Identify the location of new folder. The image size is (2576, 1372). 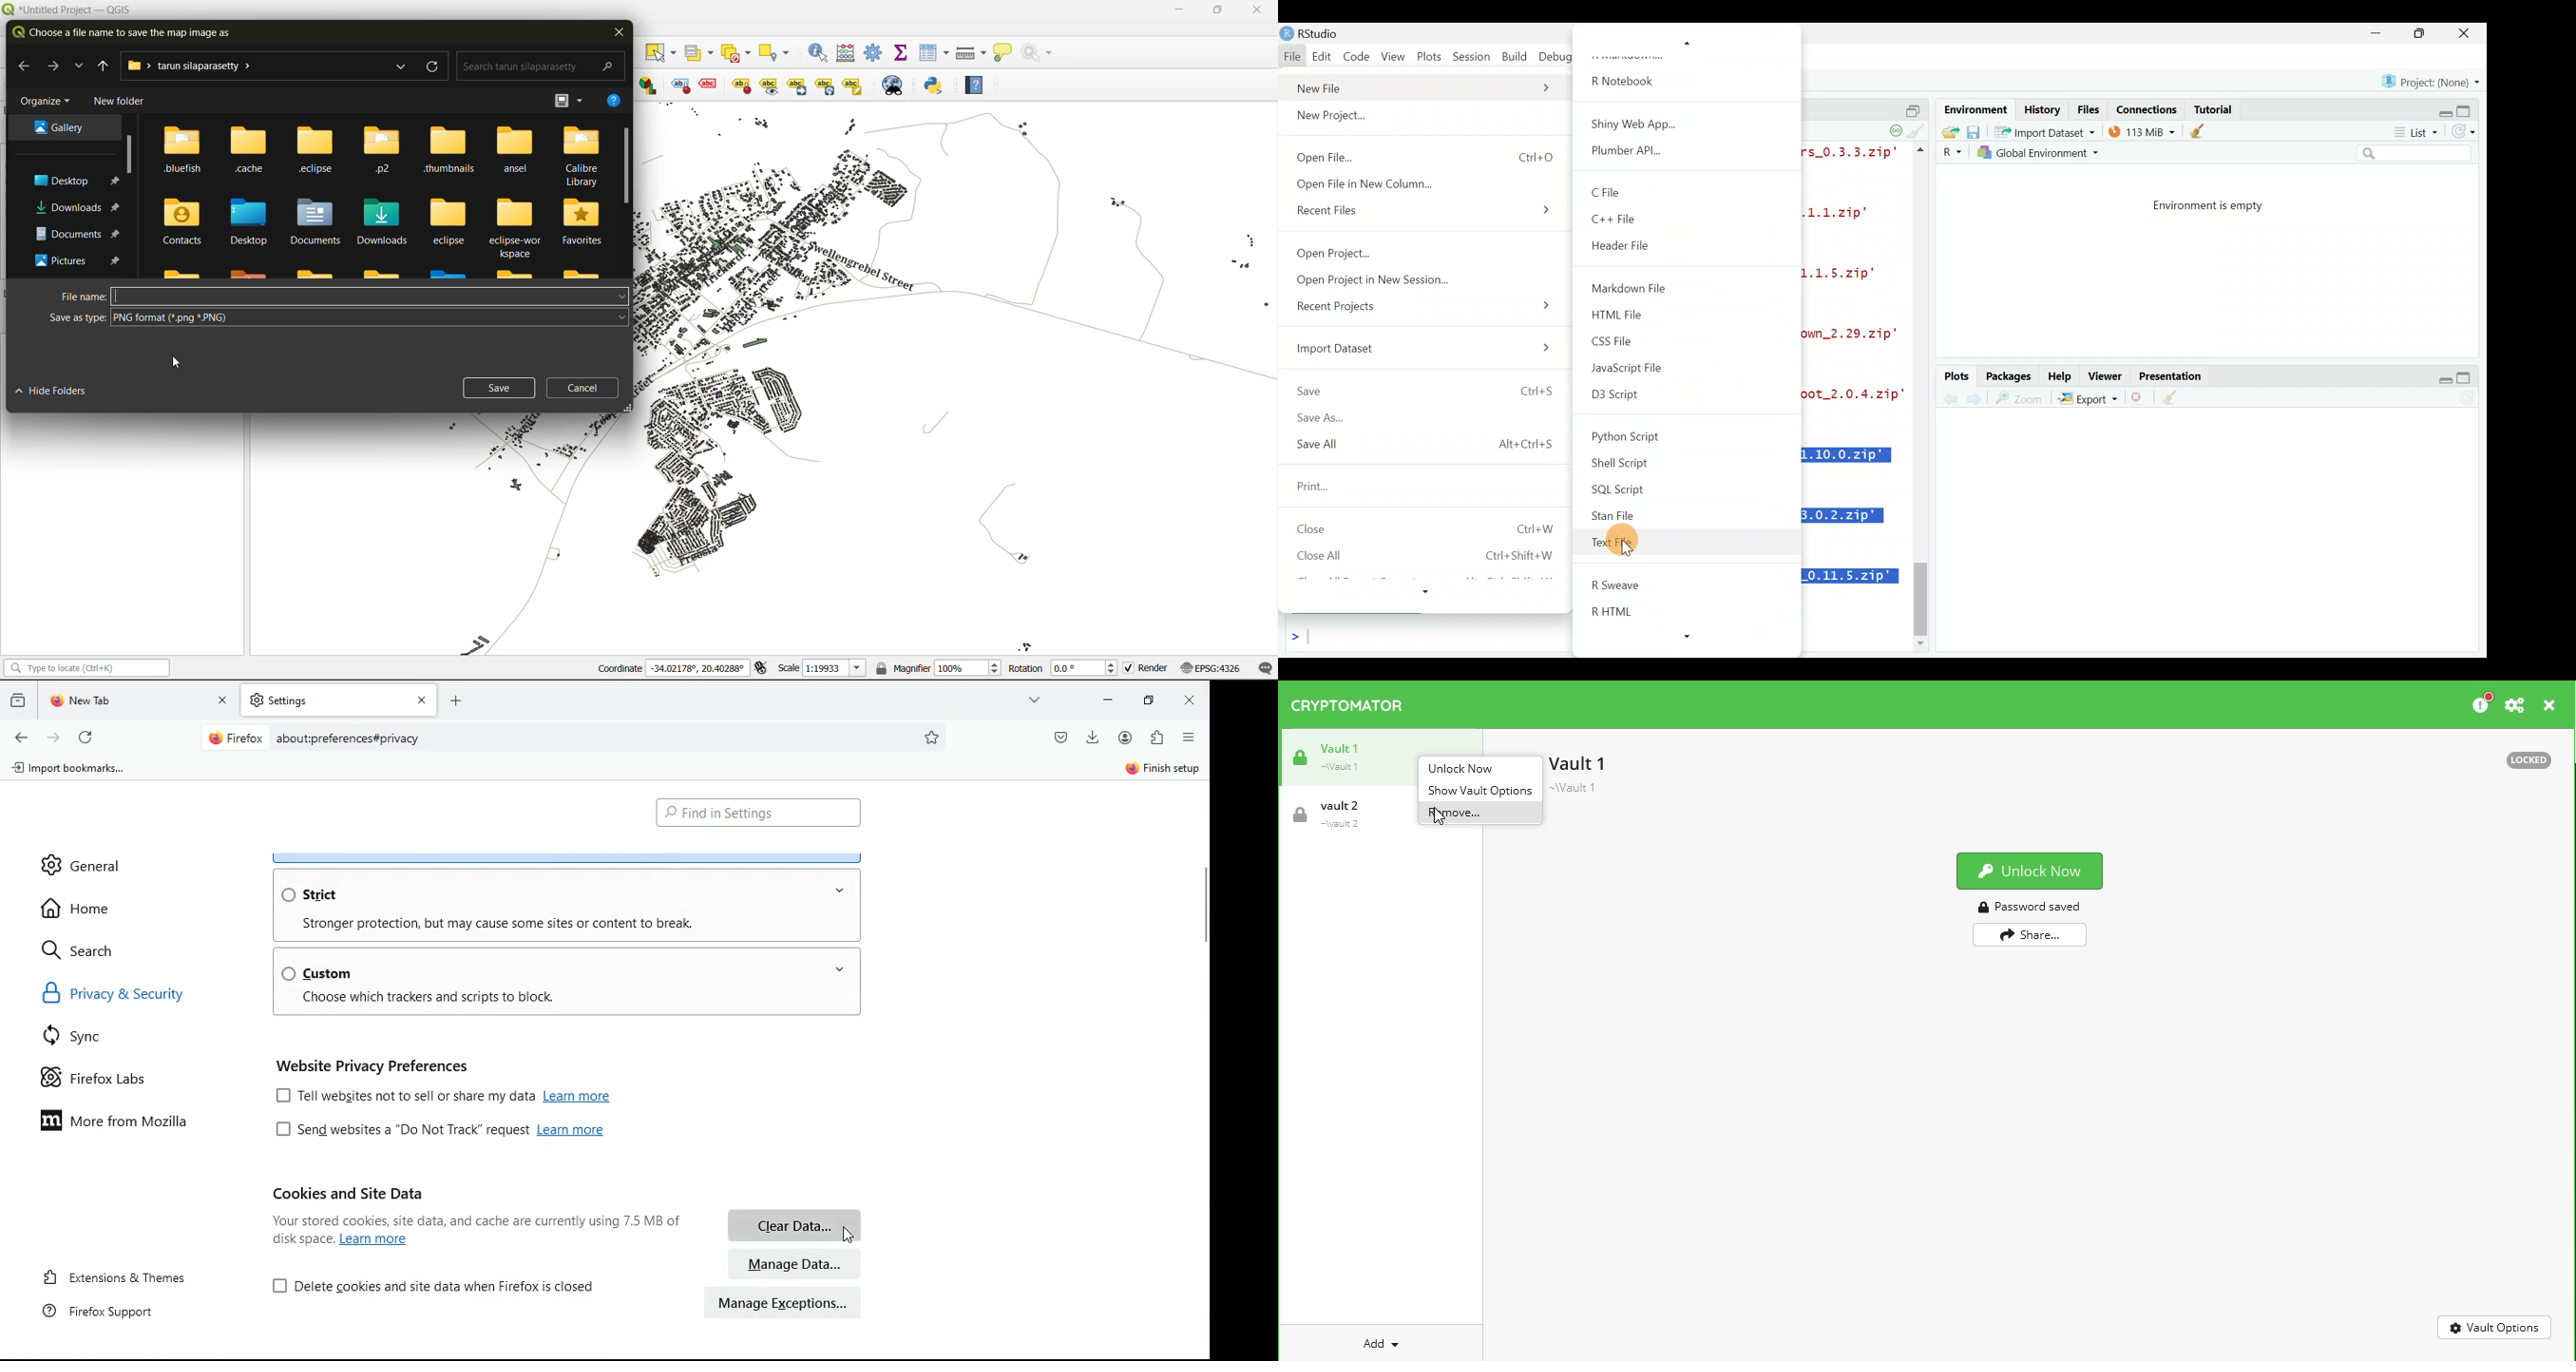
(117, 102).